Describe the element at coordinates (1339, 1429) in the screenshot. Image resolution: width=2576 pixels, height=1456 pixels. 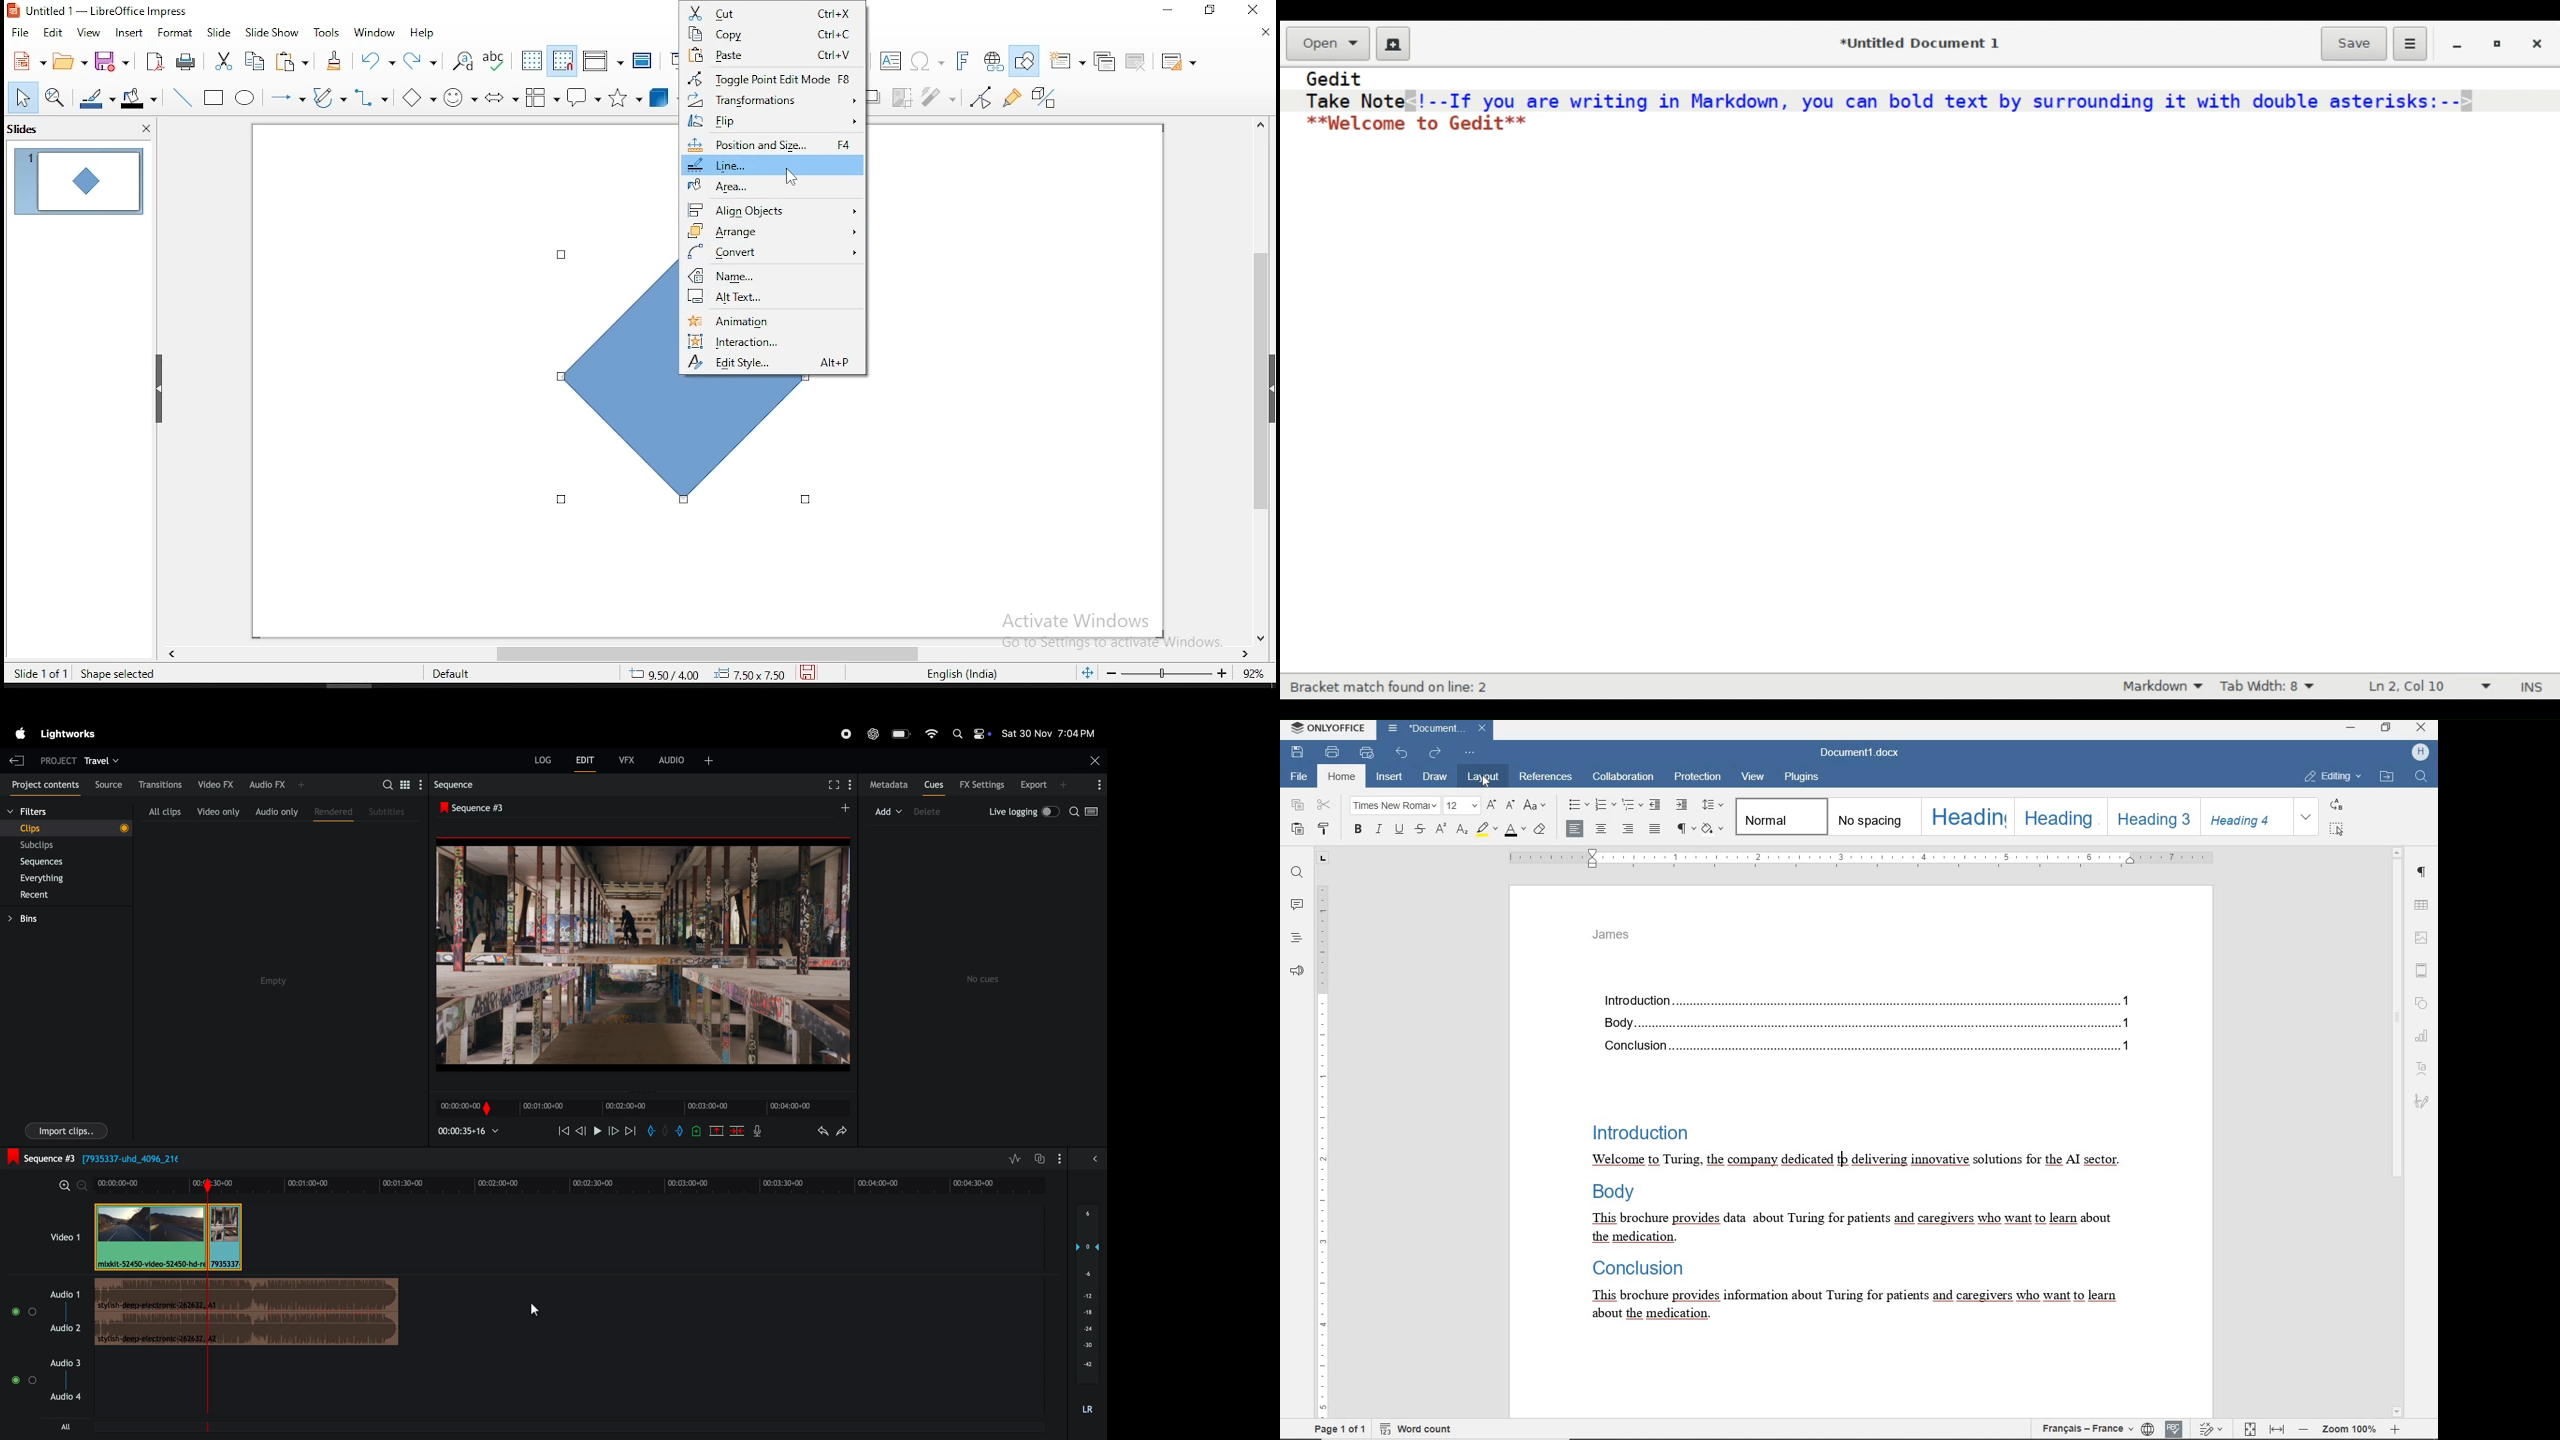
I see `page 1 of 1` at that location.